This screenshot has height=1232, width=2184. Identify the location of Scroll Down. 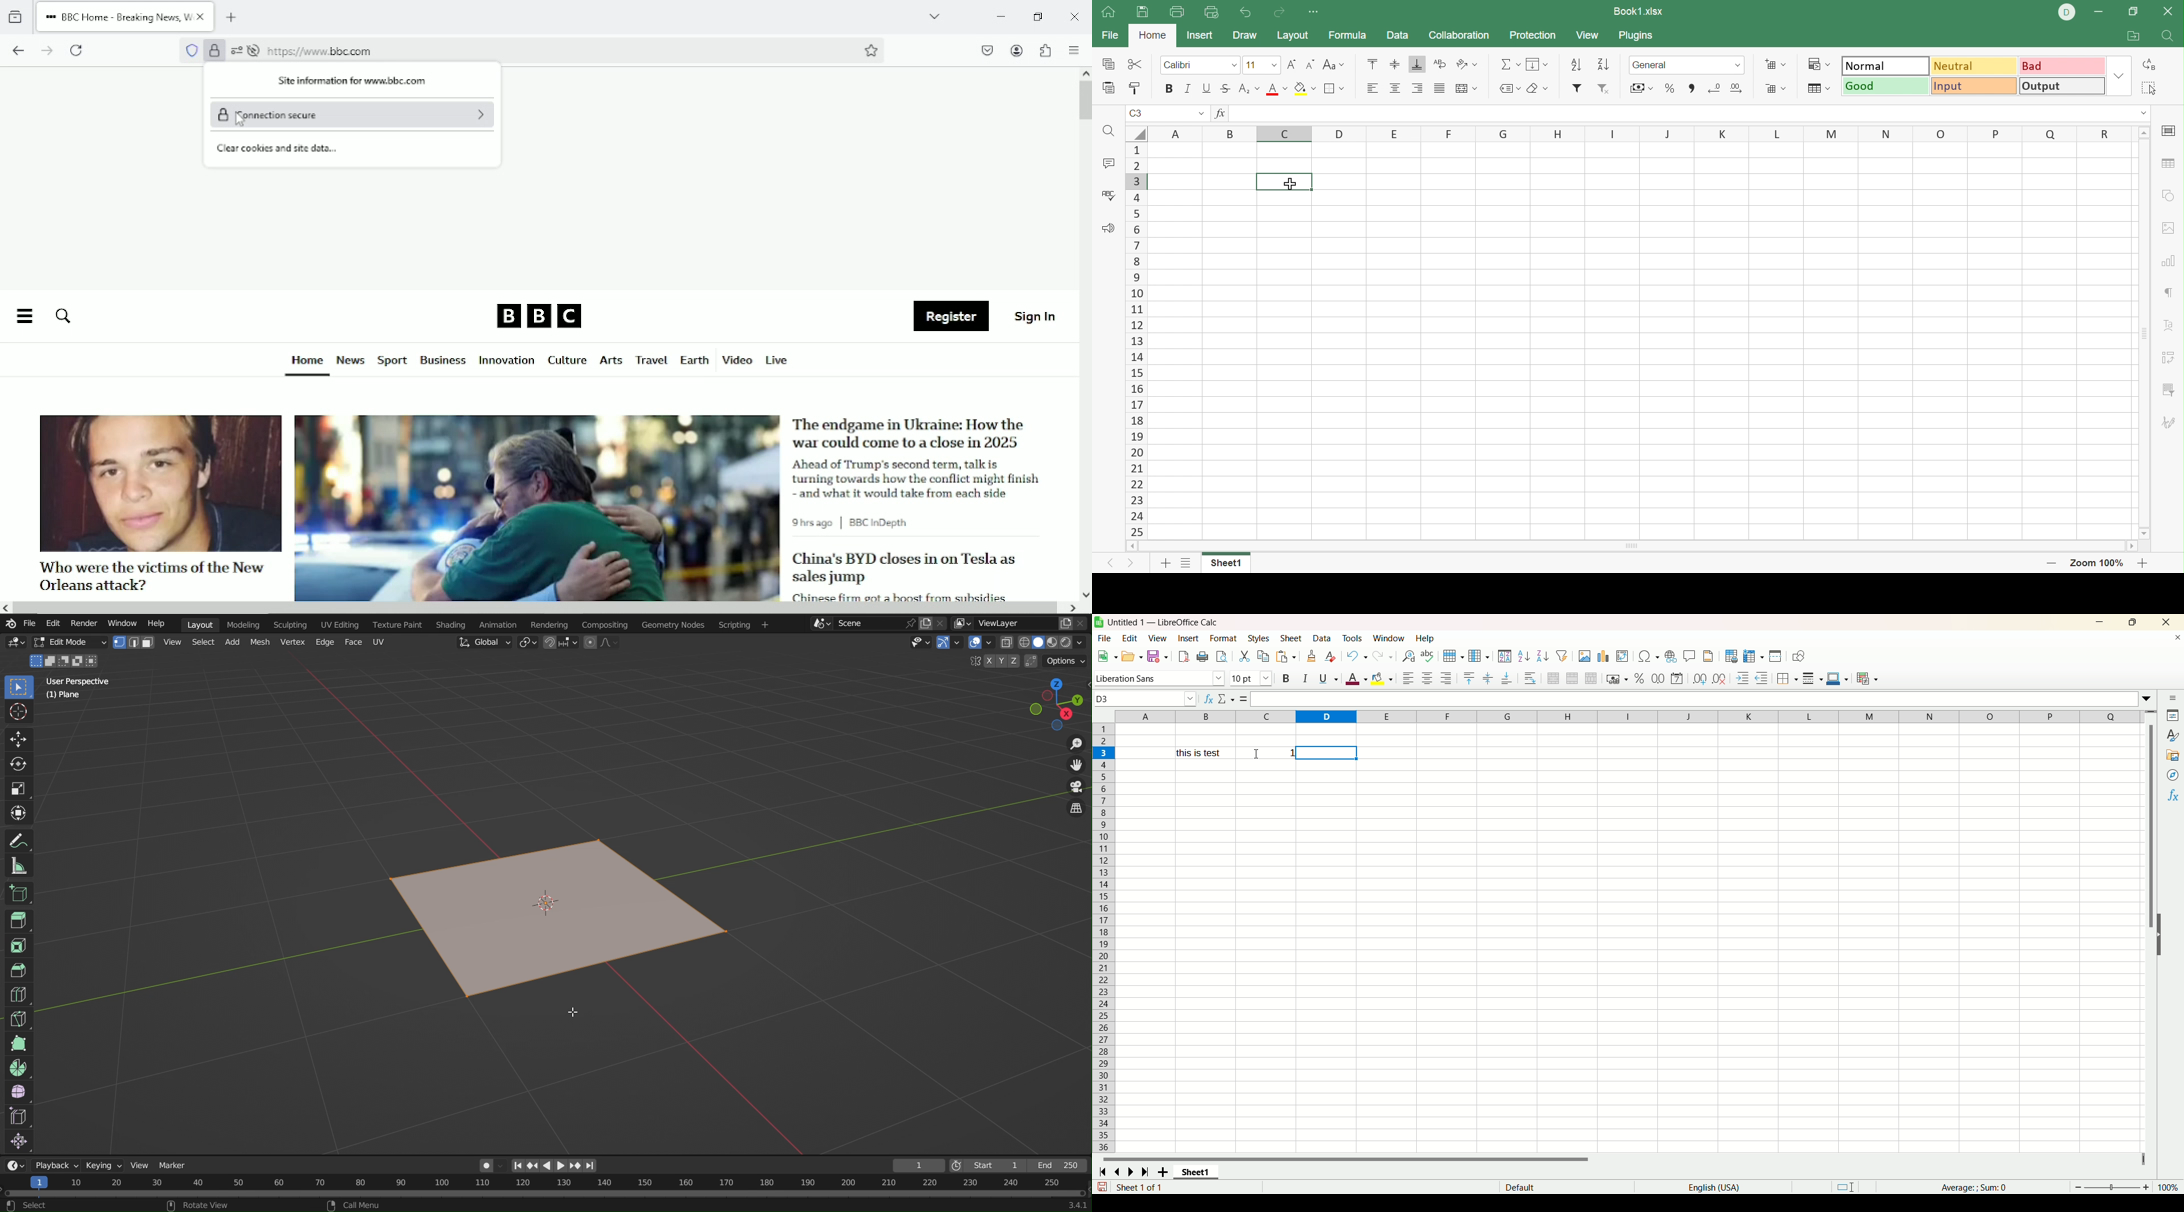
(2145, 535).